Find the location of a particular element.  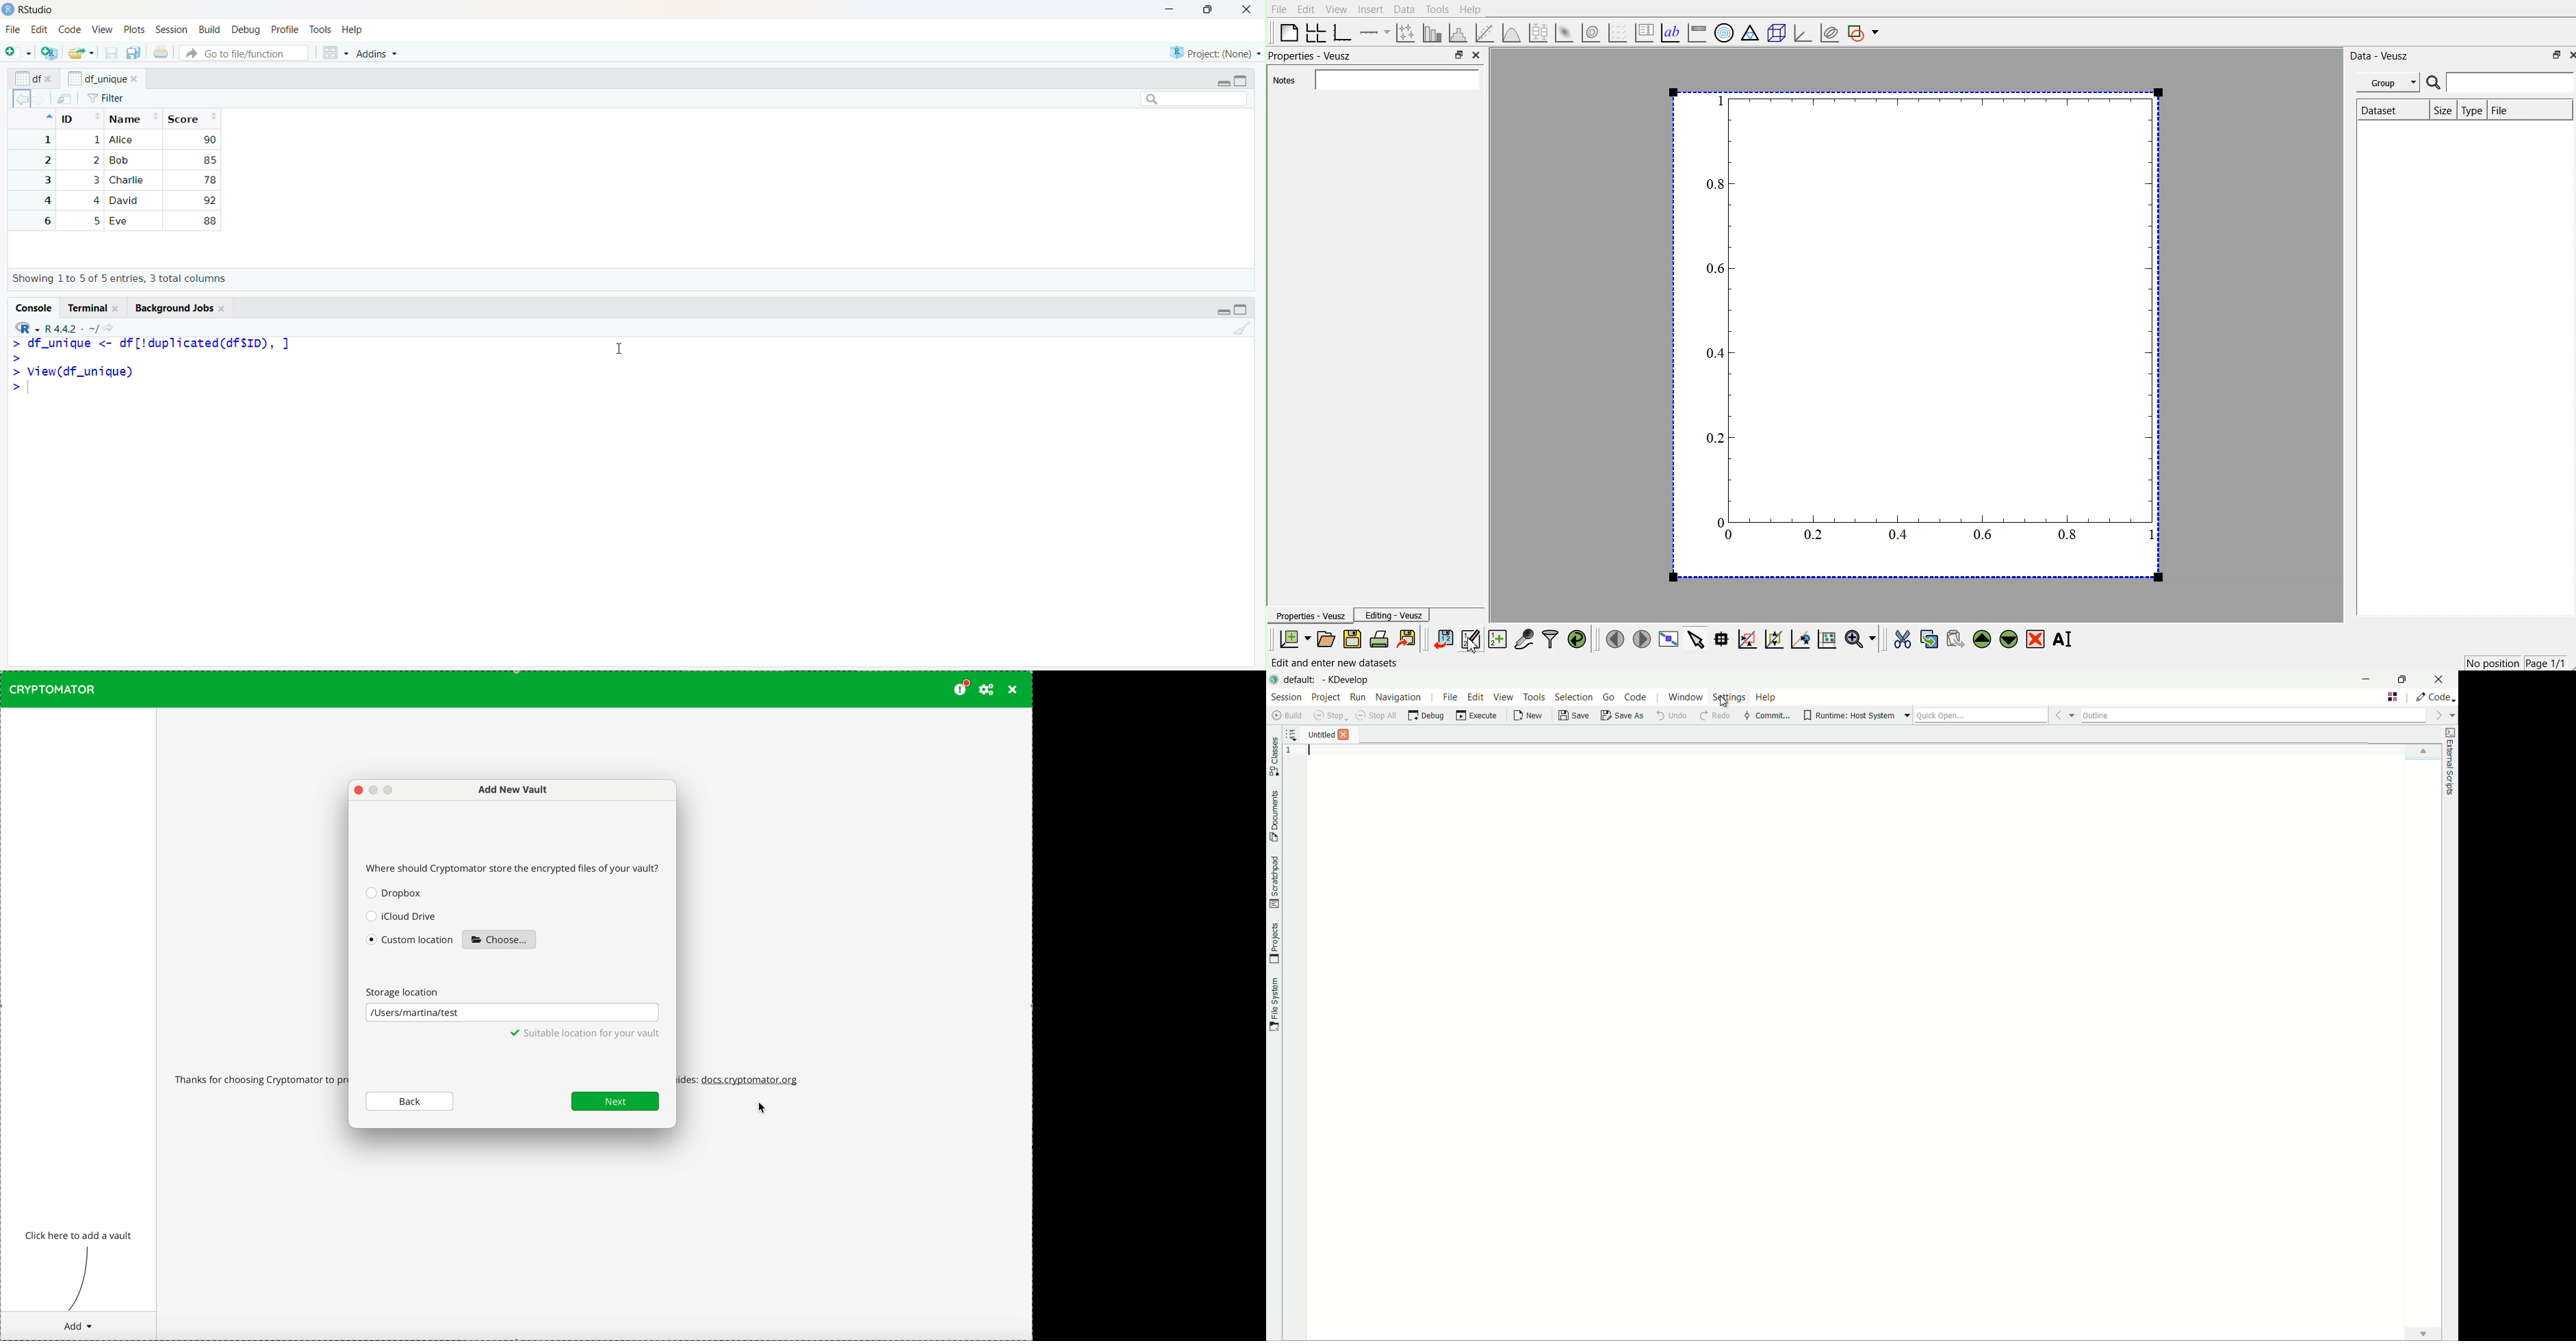

88 is located at coordinates (210, 241).